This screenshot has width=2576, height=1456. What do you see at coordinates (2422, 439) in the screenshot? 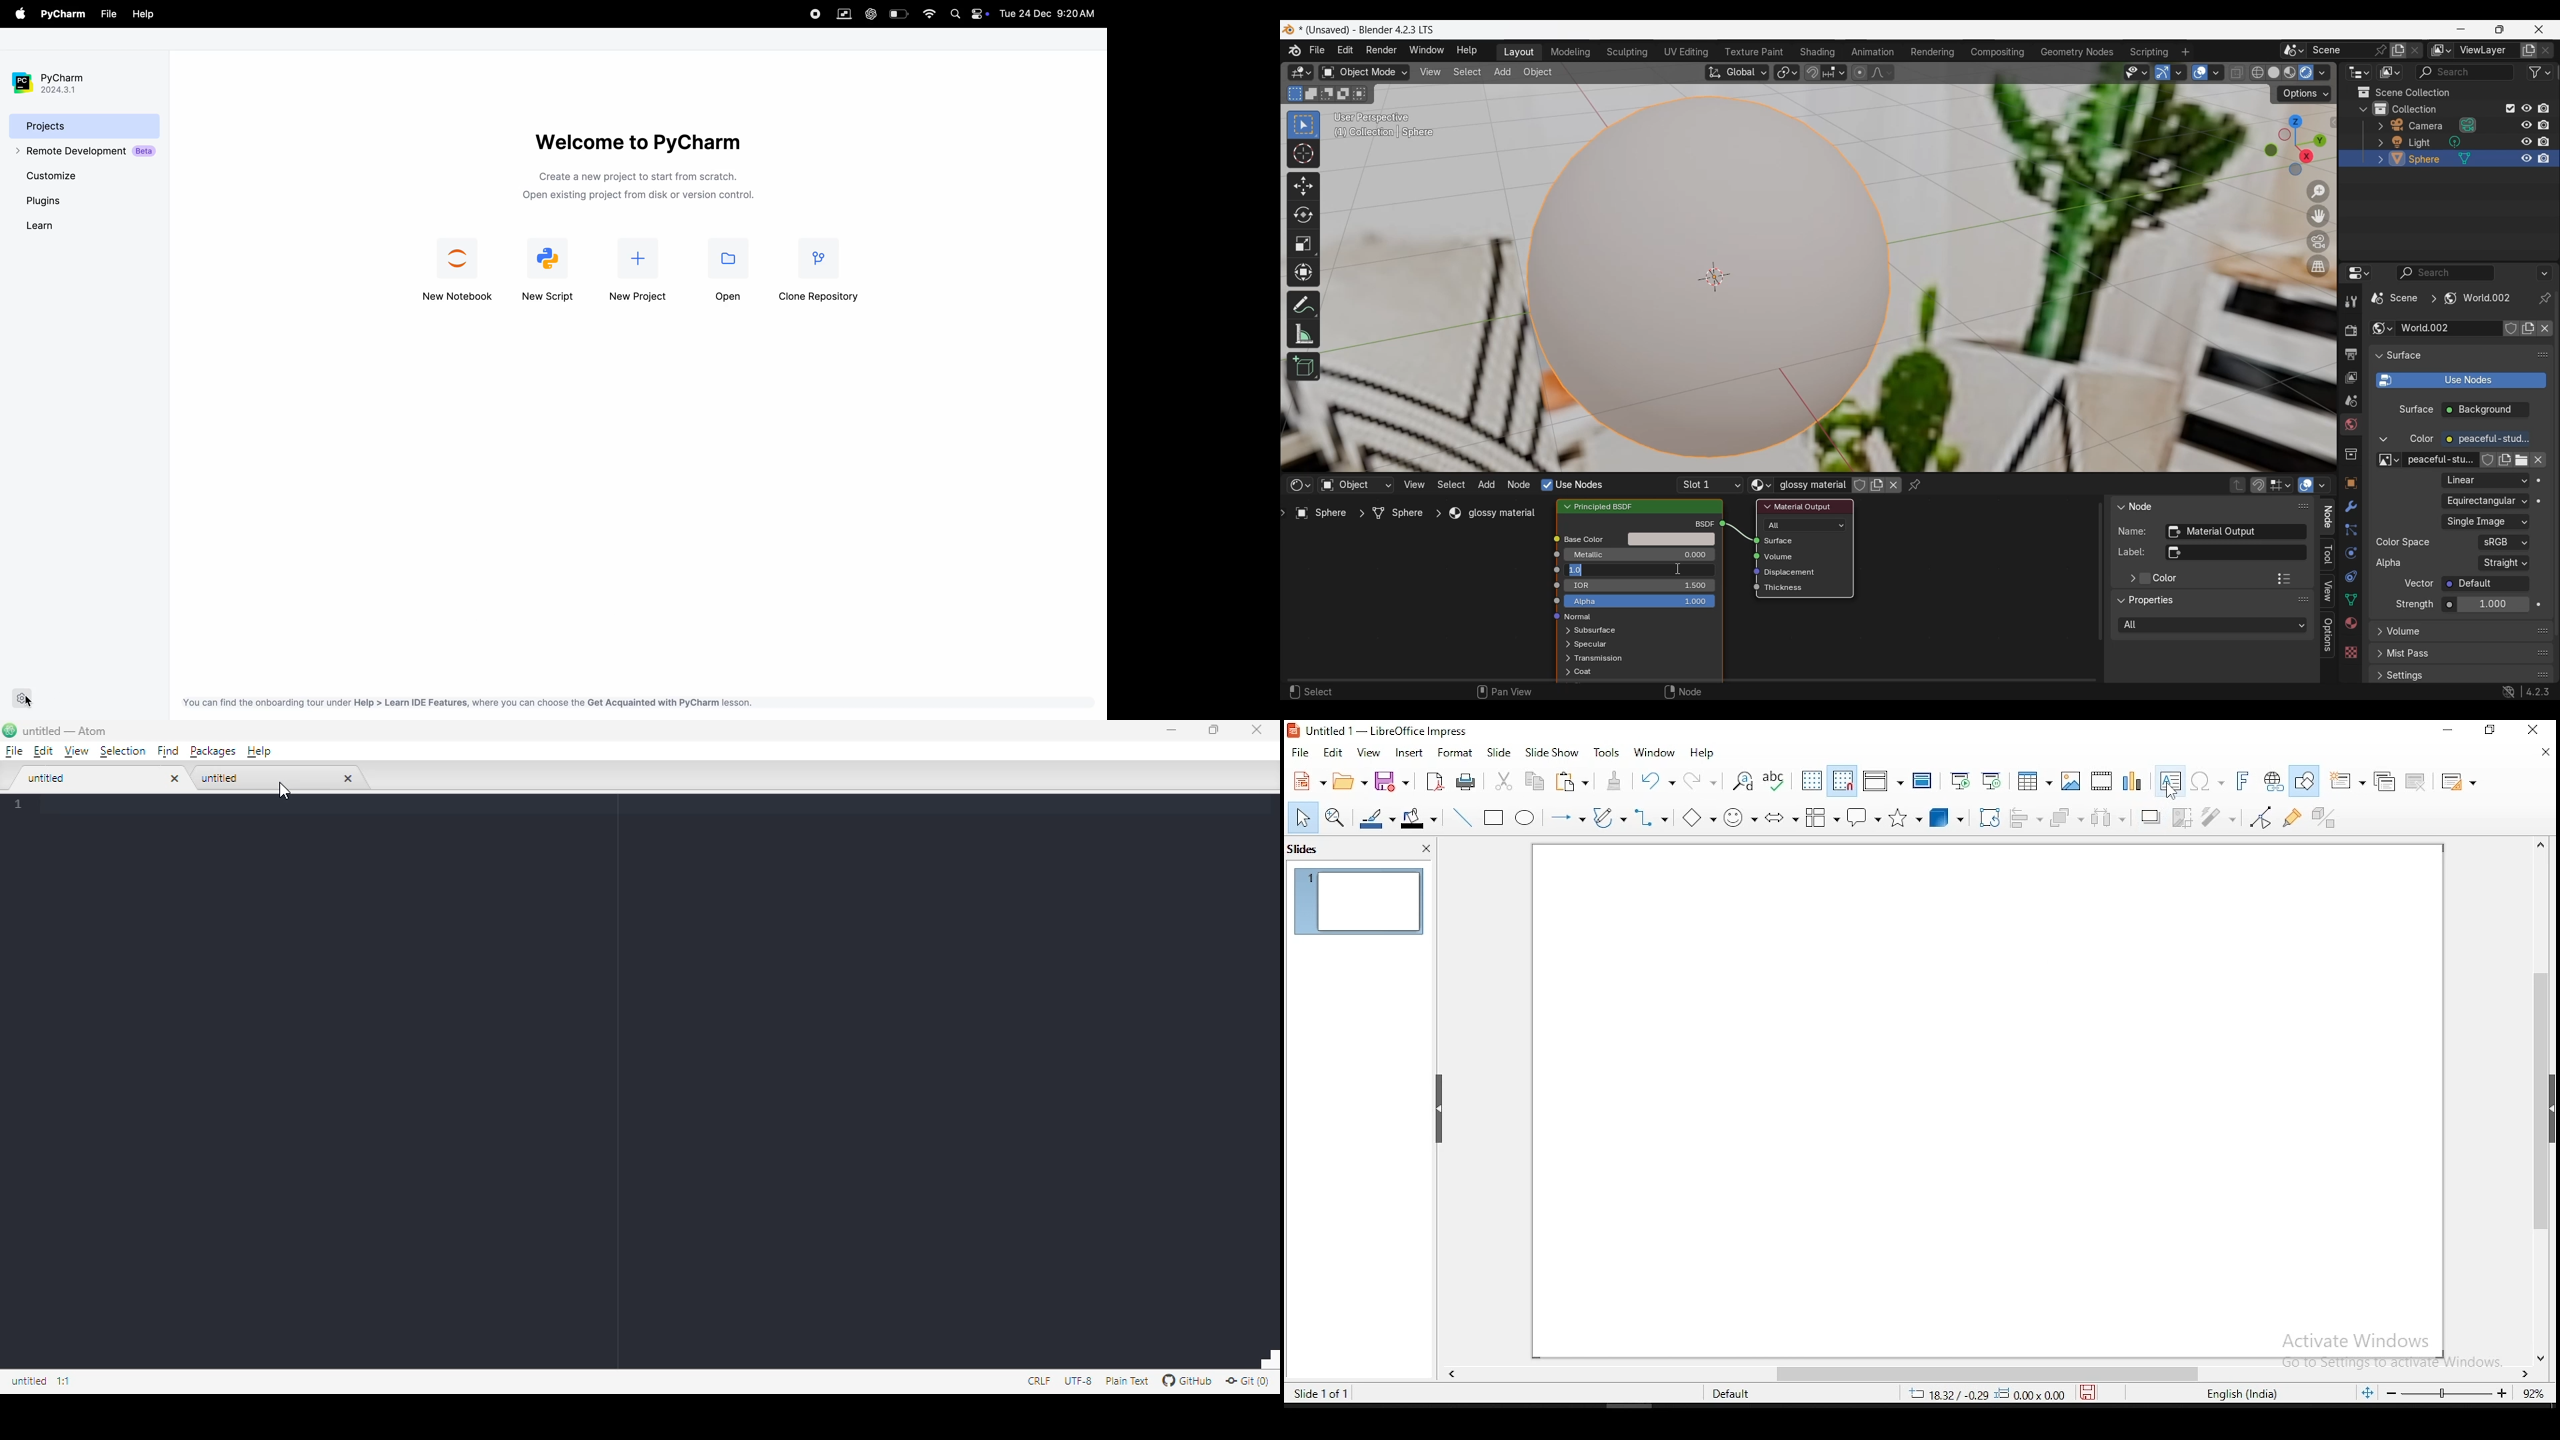
I see `color` at bounding box center [2422, 439].